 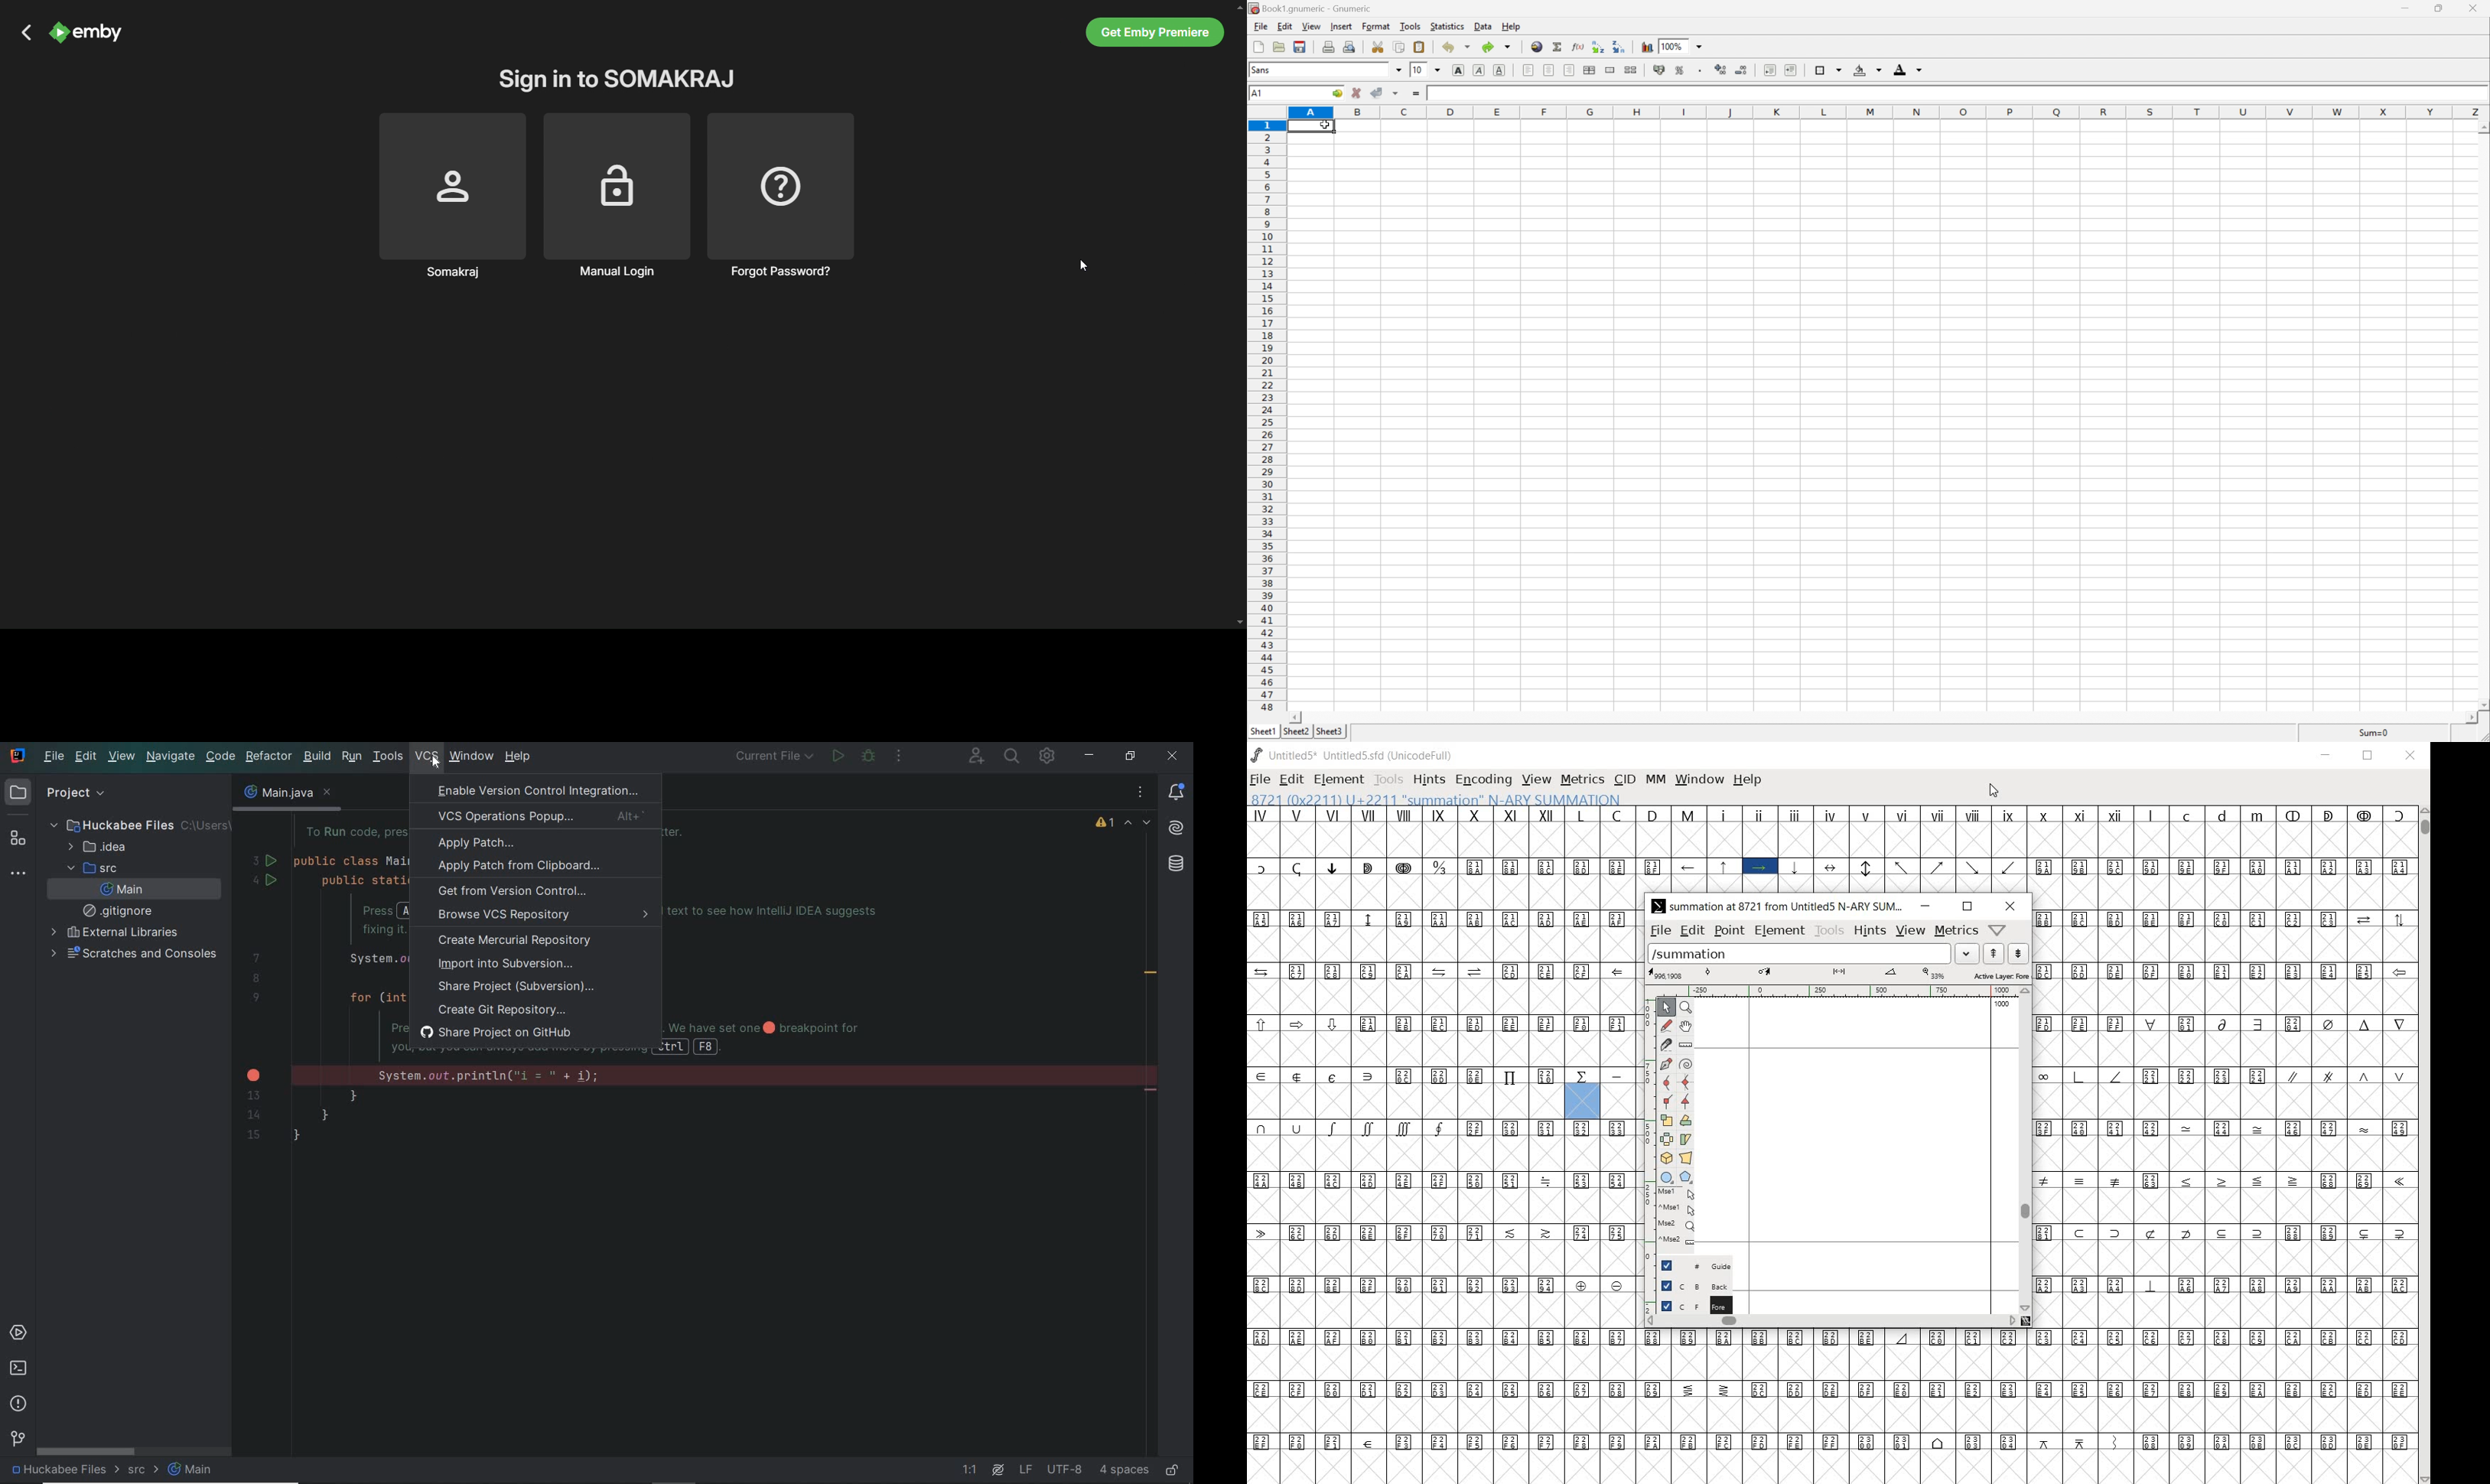 What do you see at coordinates (1687, 1007) in the screenshot?
I see `MAGNIFY` at bounding box center [1687, 1007].